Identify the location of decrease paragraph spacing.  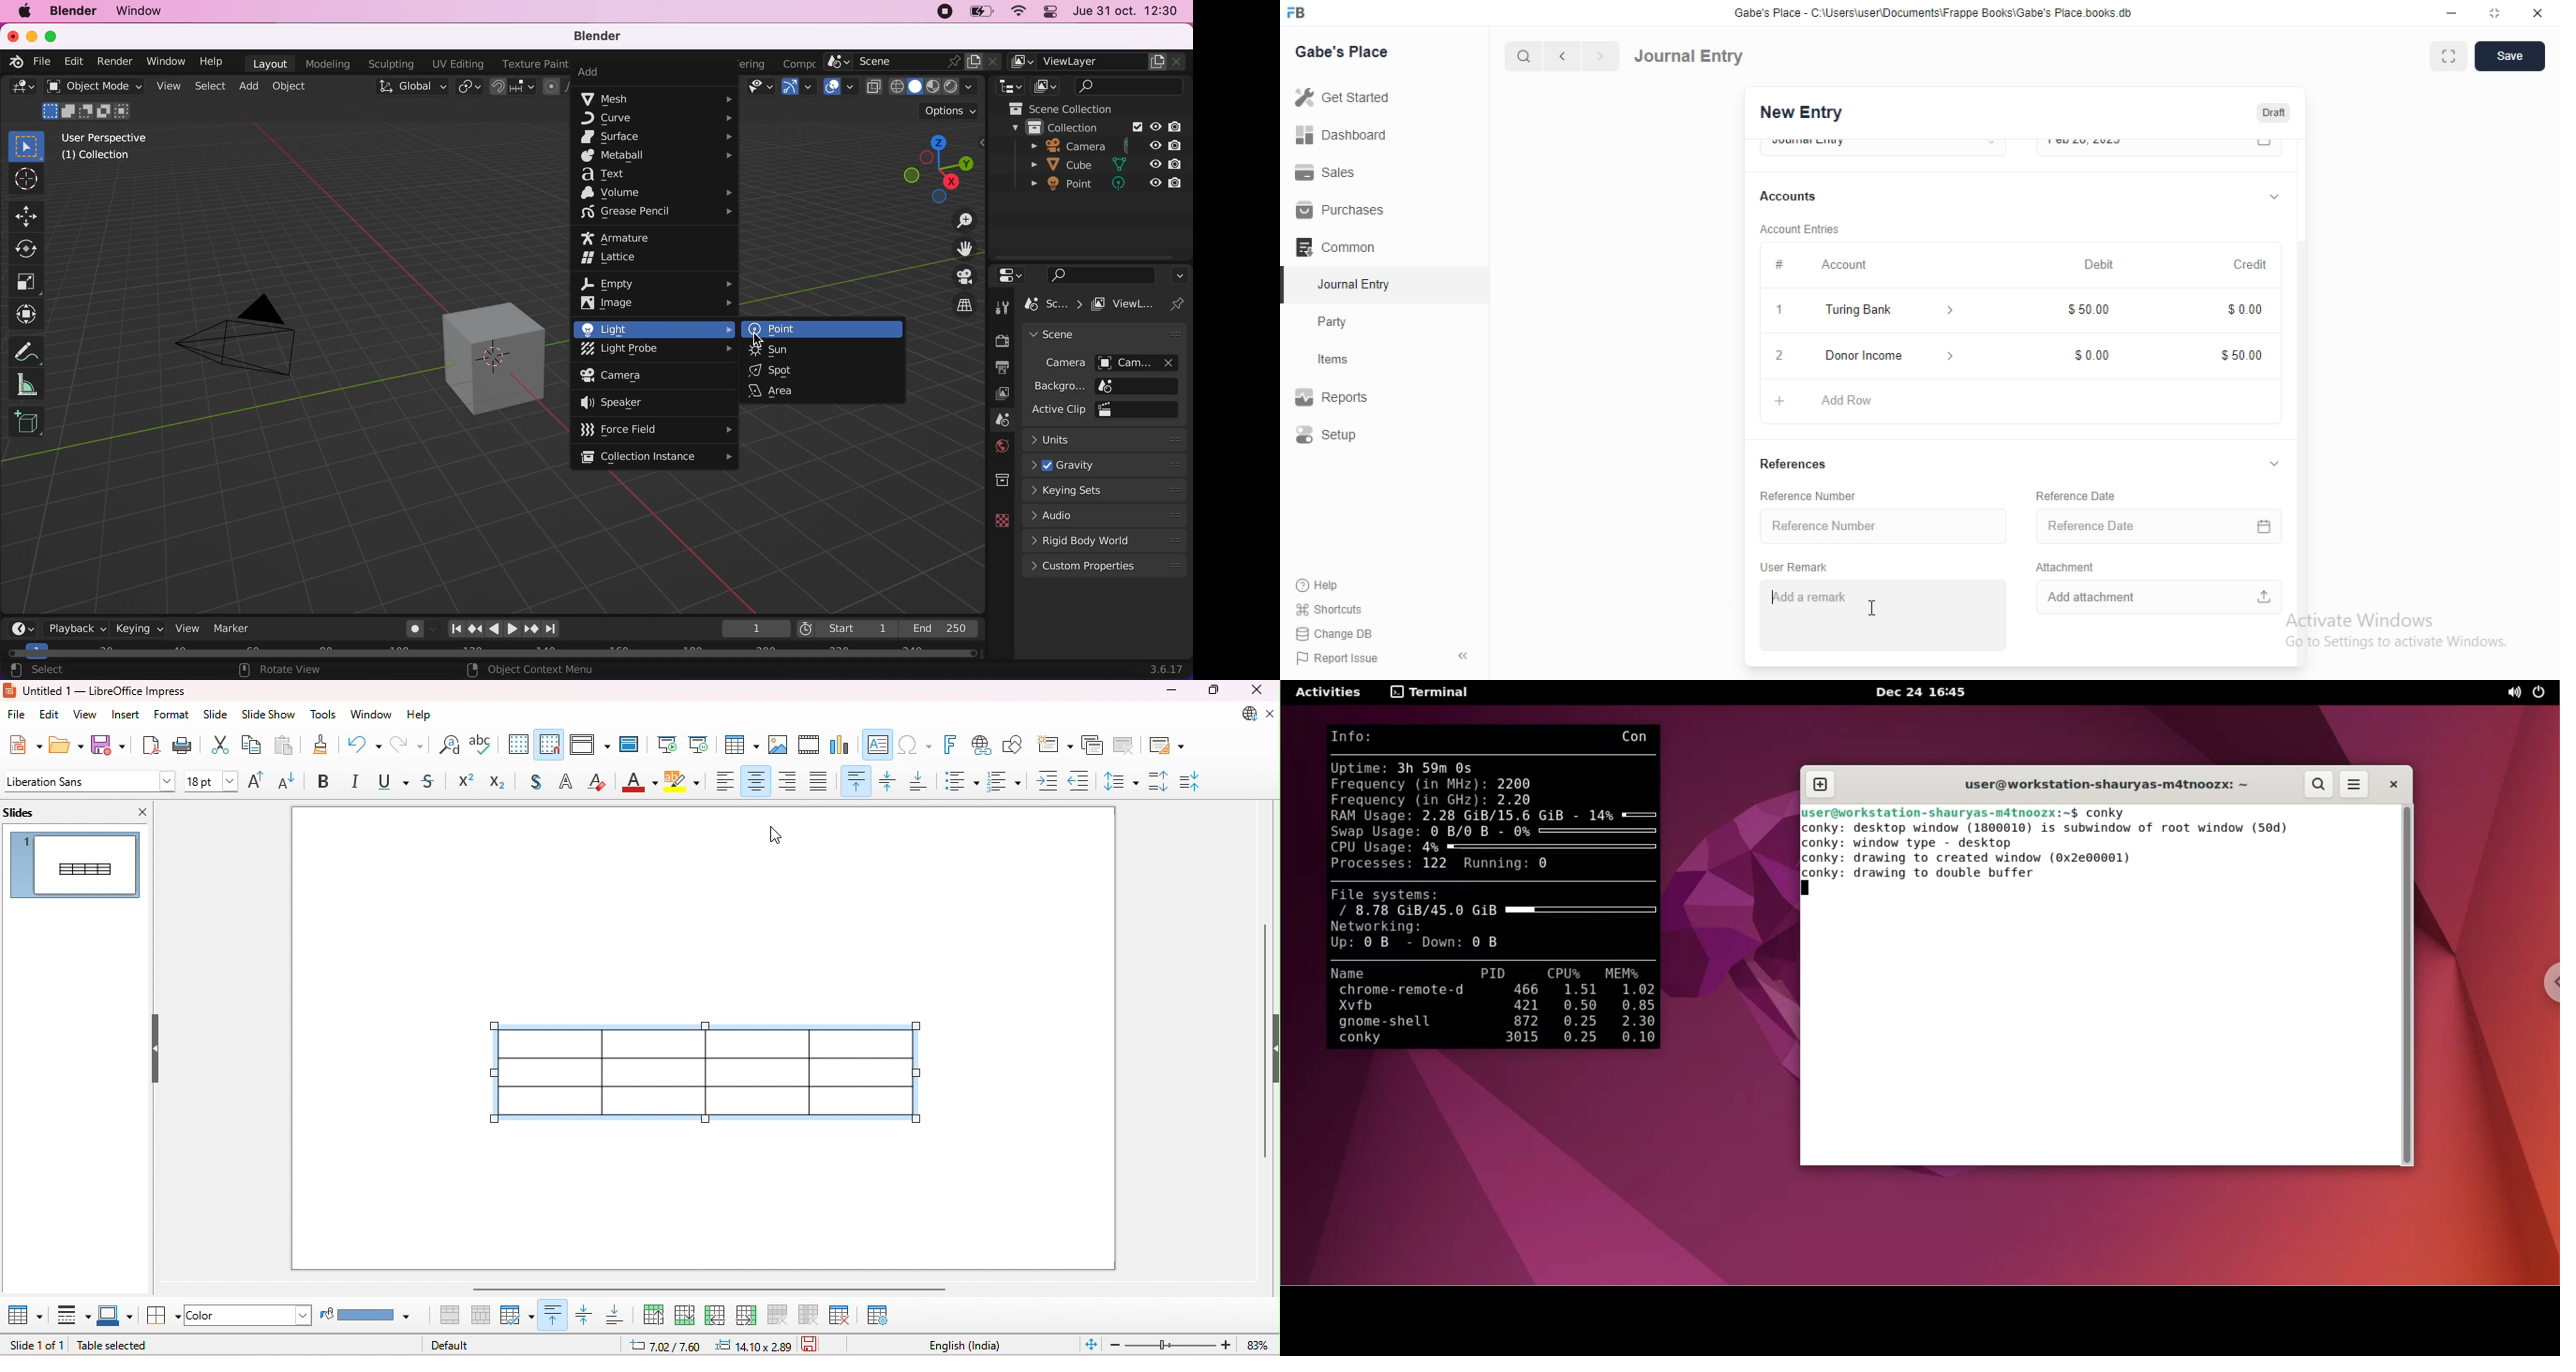
(1191, 782).